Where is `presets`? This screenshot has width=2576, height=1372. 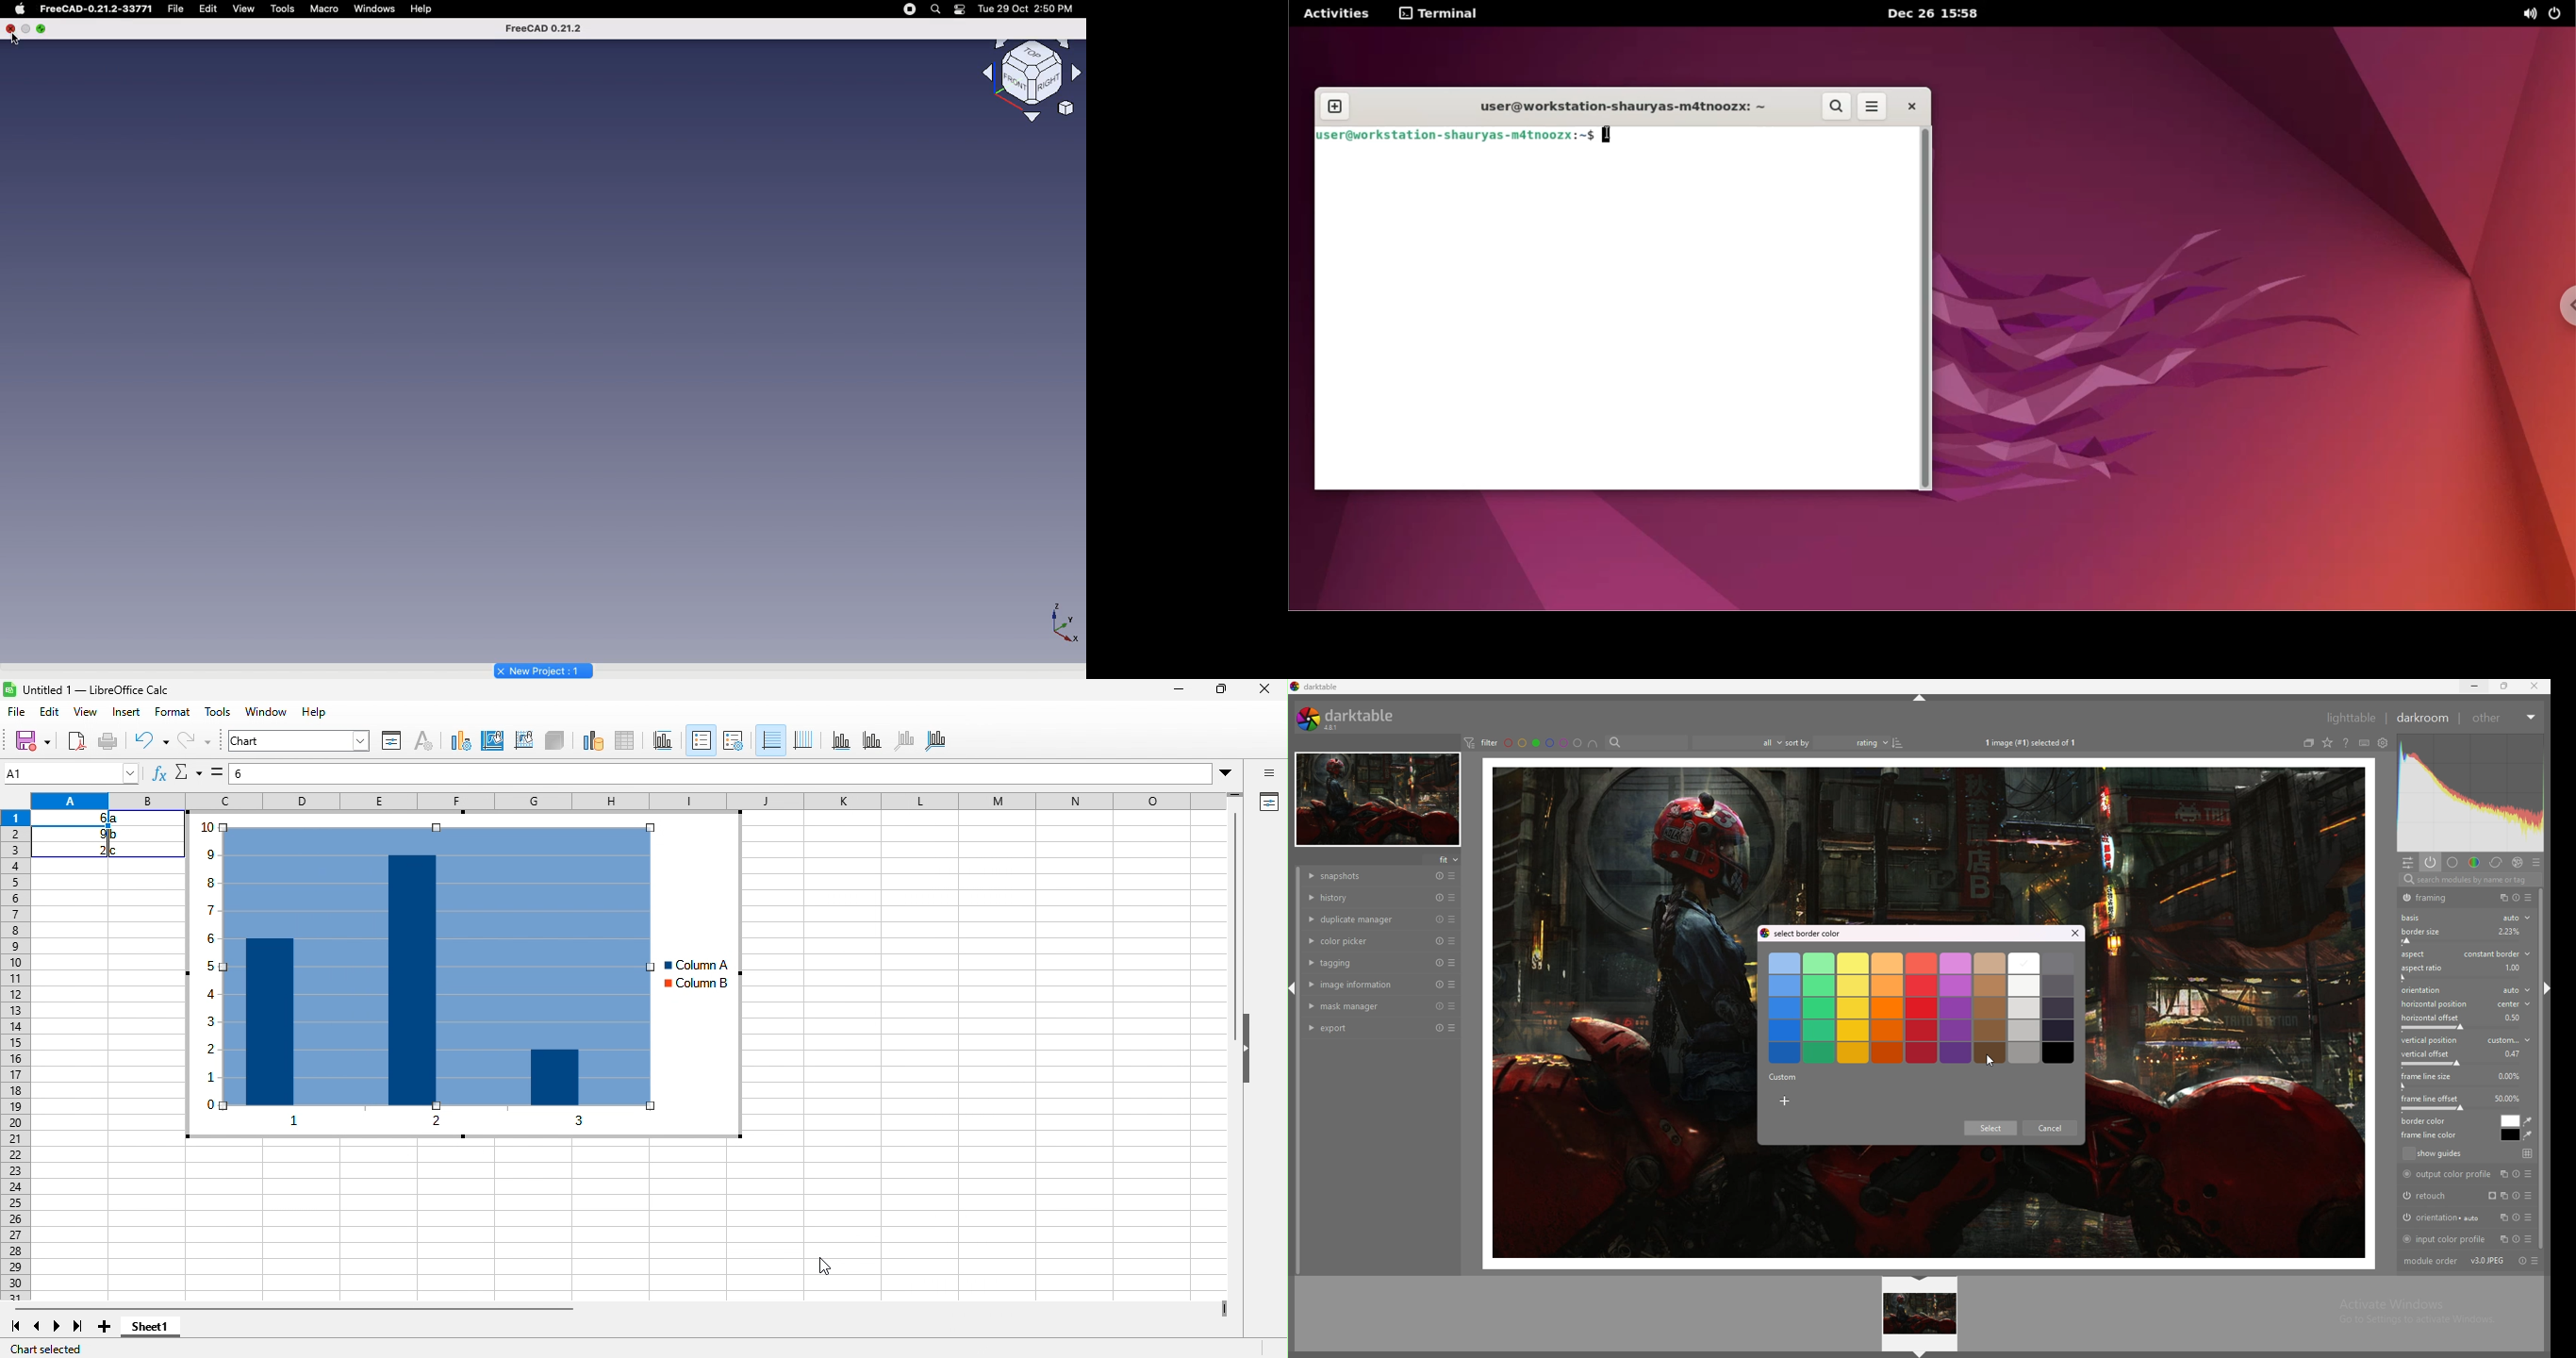 presets is located at coordinates (1452, 984).